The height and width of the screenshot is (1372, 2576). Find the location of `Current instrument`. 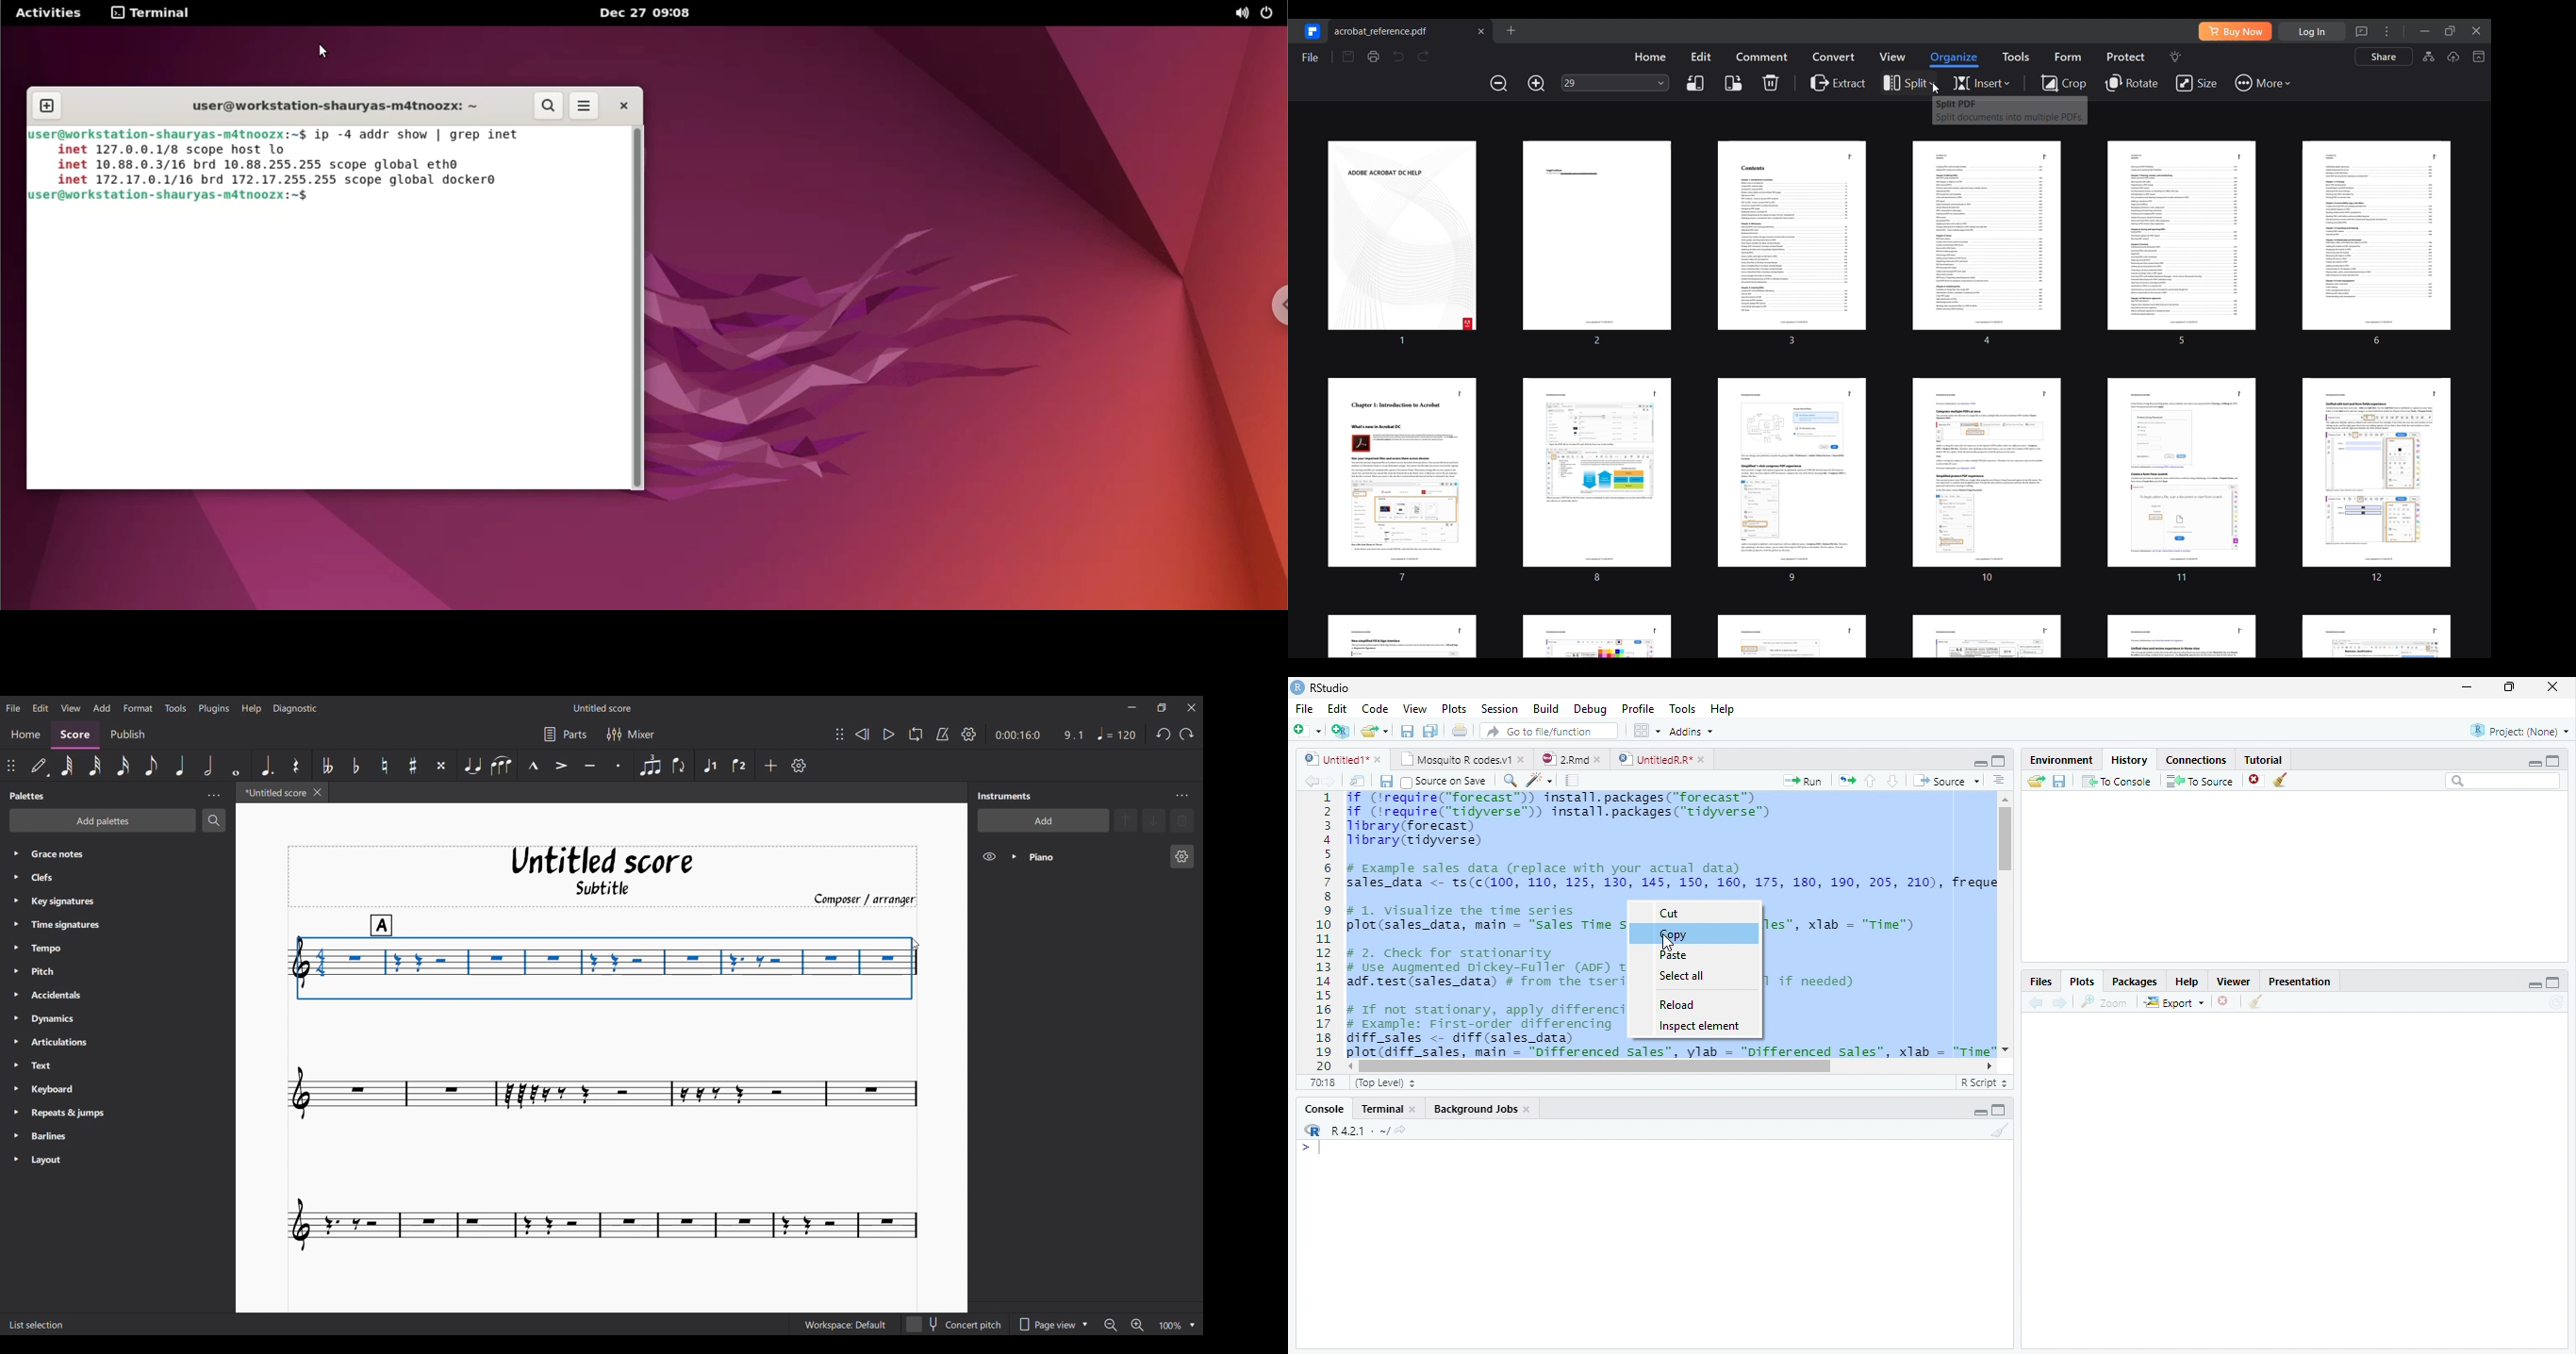

Current instrument is located at coordinates (1092, 857).